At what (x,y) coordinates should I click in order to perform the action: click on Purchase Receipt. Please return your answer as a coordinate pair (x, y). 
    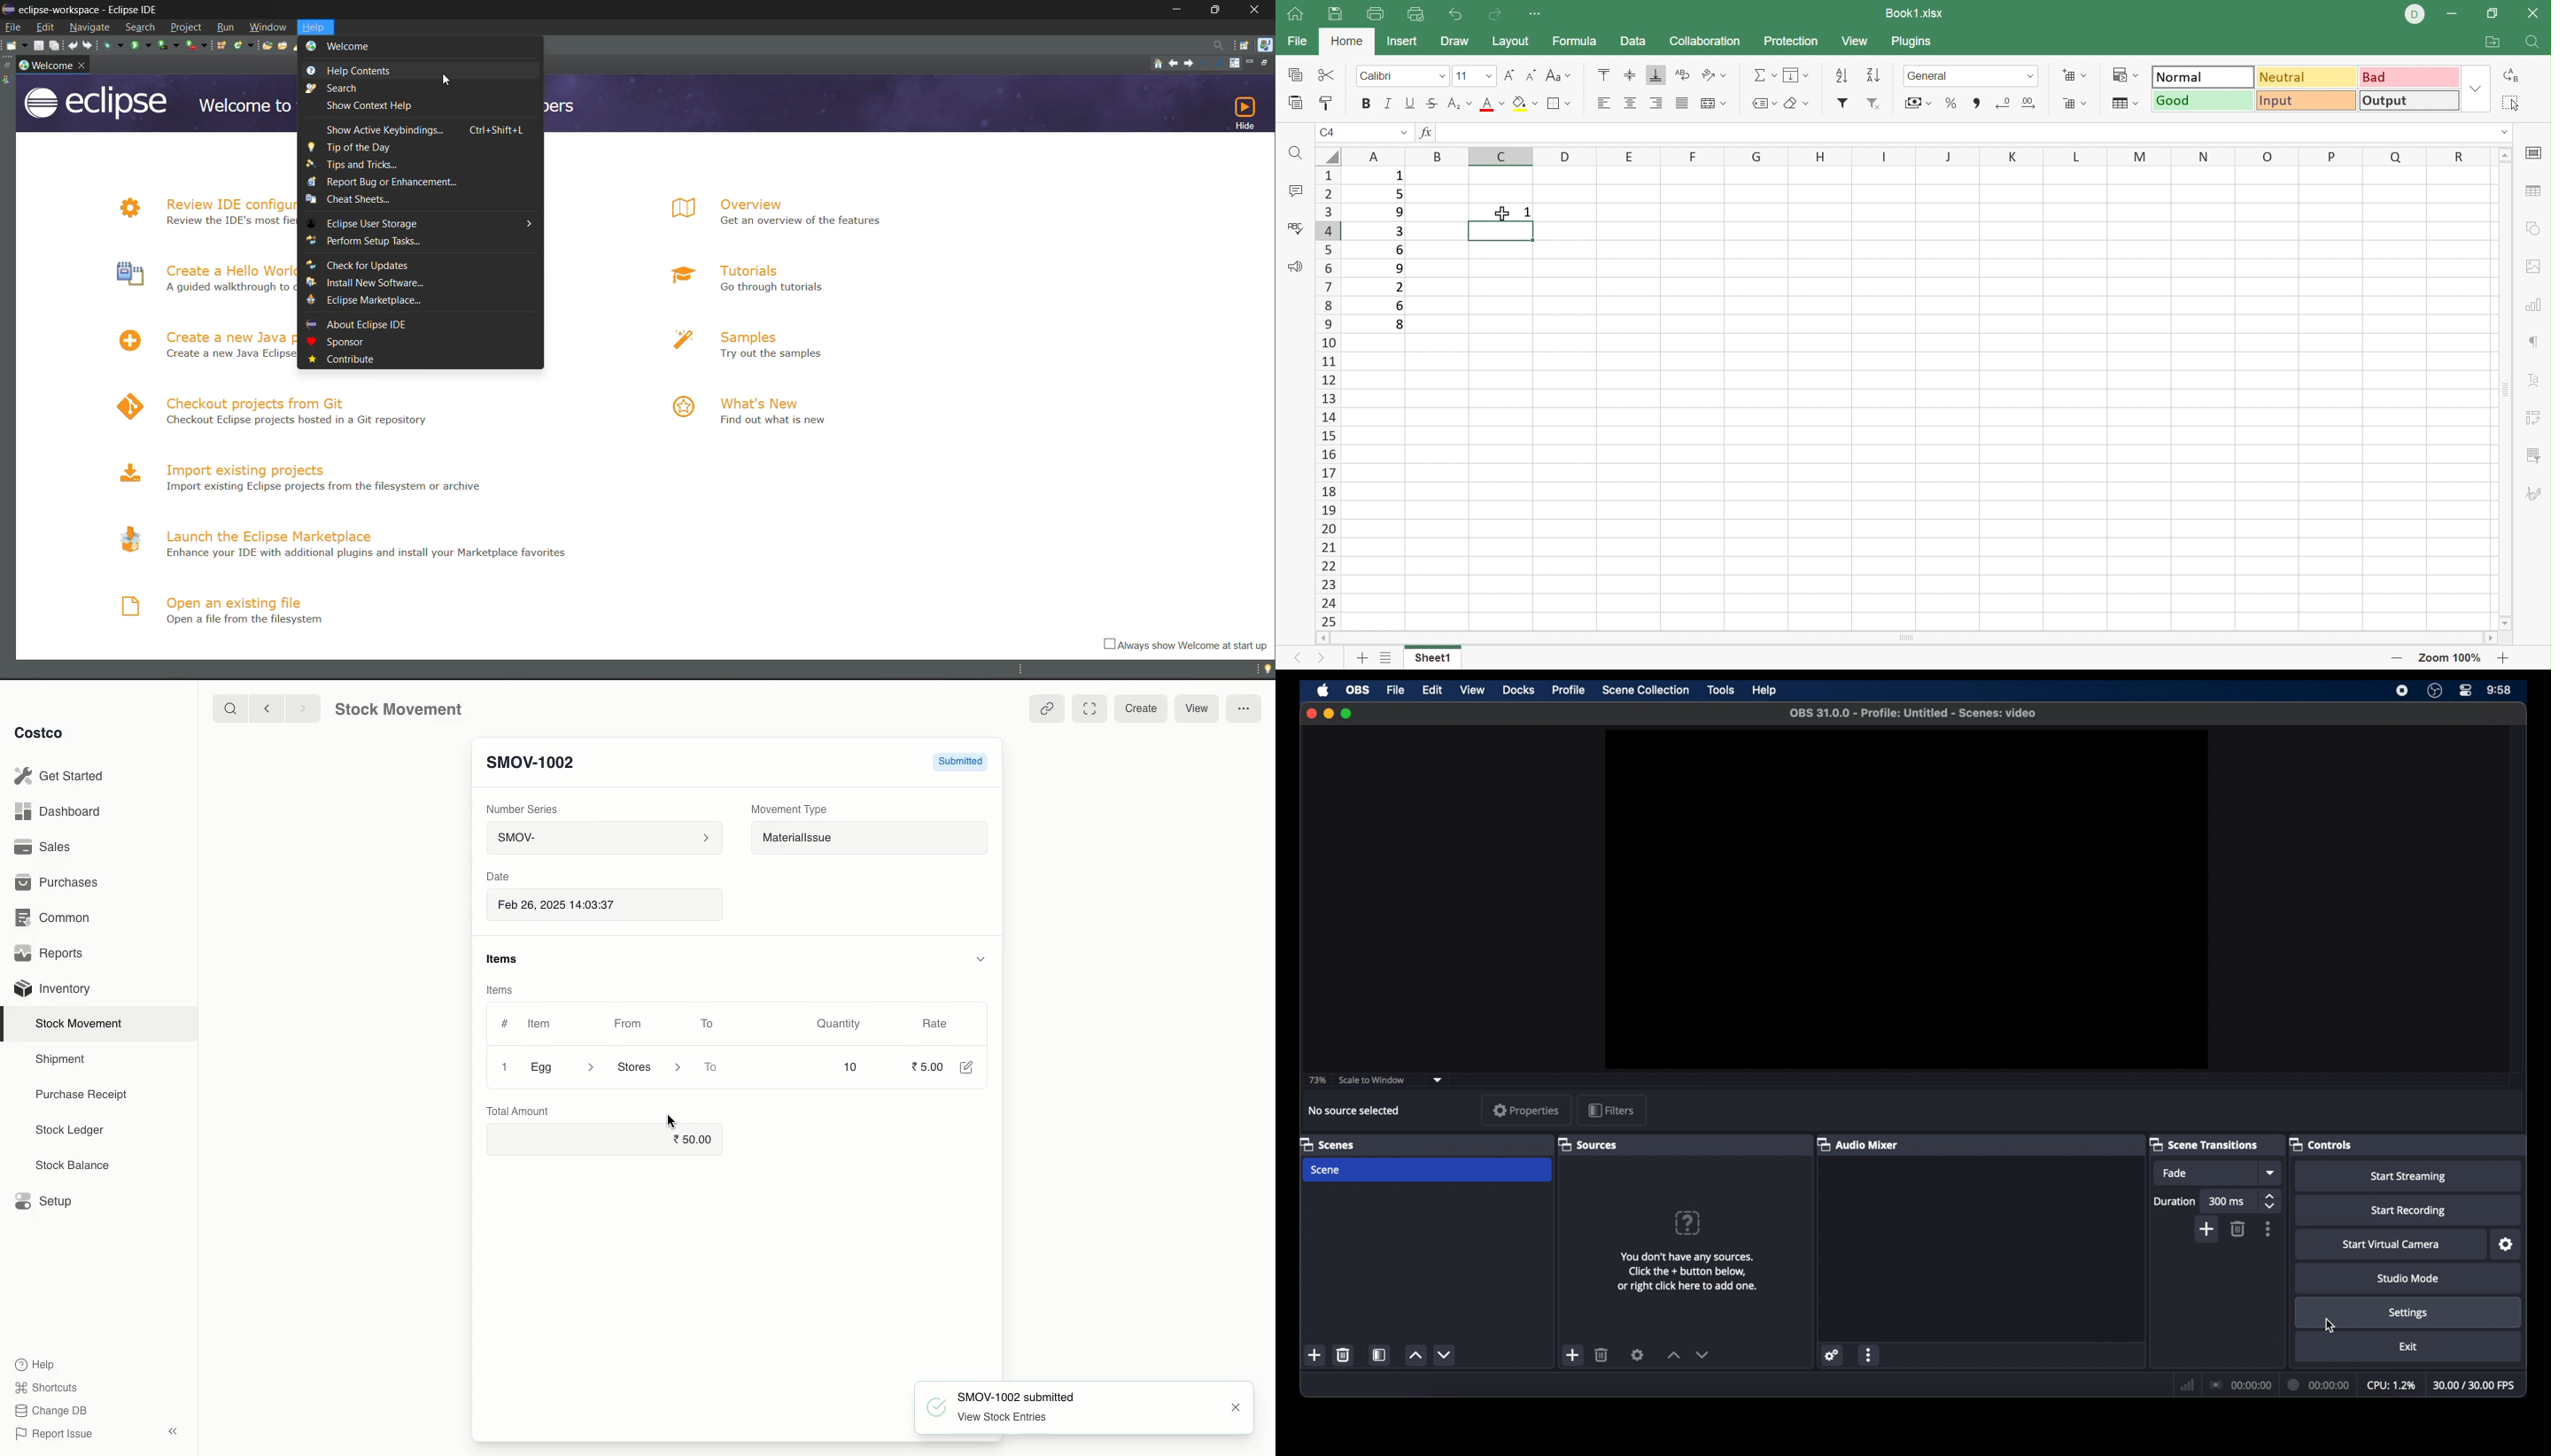
    Looking at the image, I should click on (86, 1094).